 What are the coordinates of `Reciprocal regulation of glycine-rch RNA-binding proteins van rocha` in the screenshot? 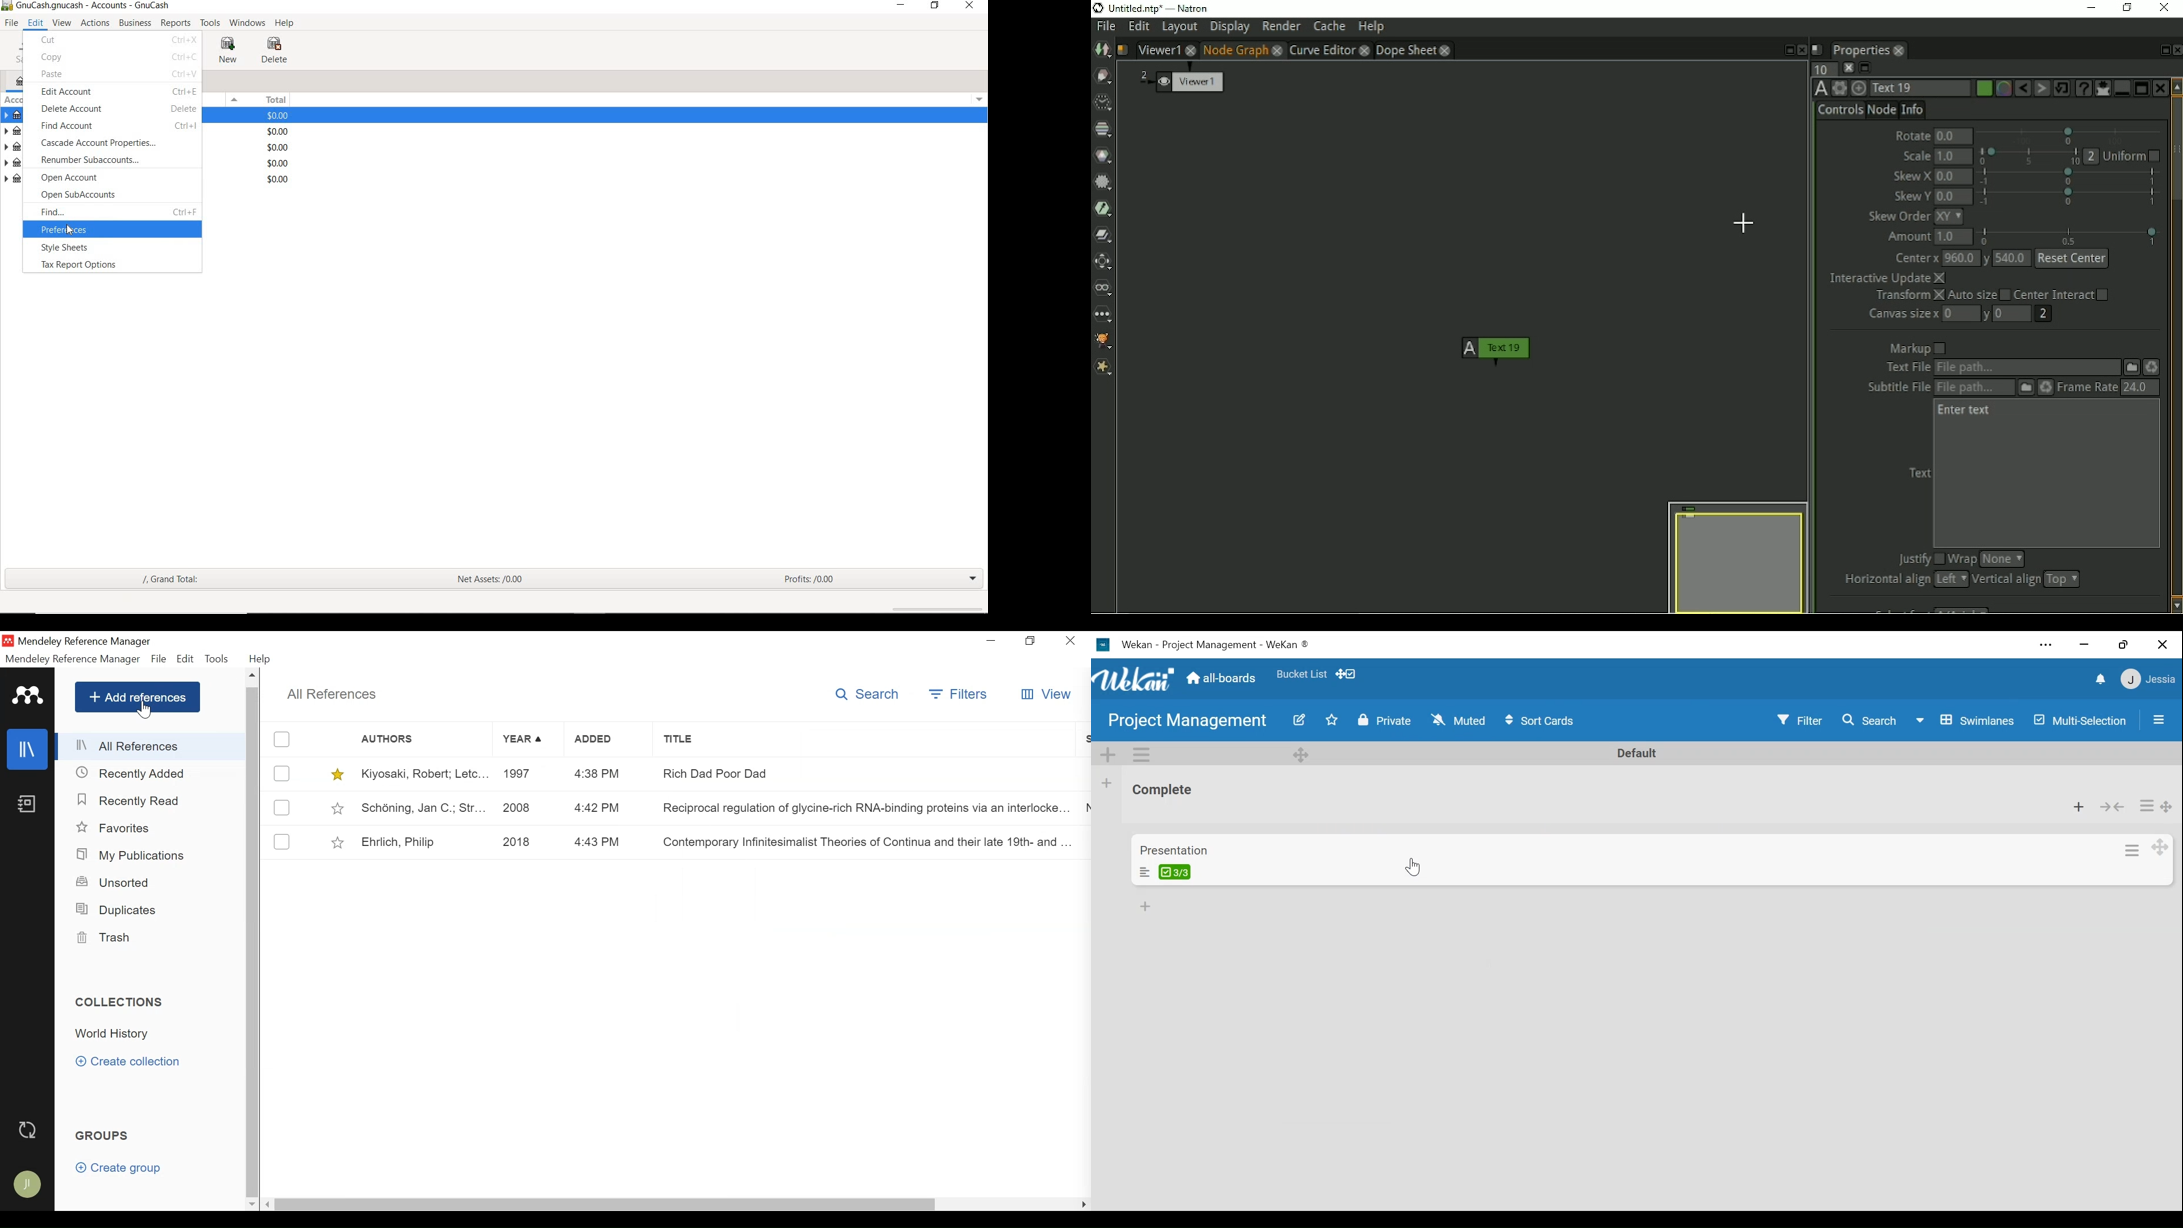 It's located at (865, 810).